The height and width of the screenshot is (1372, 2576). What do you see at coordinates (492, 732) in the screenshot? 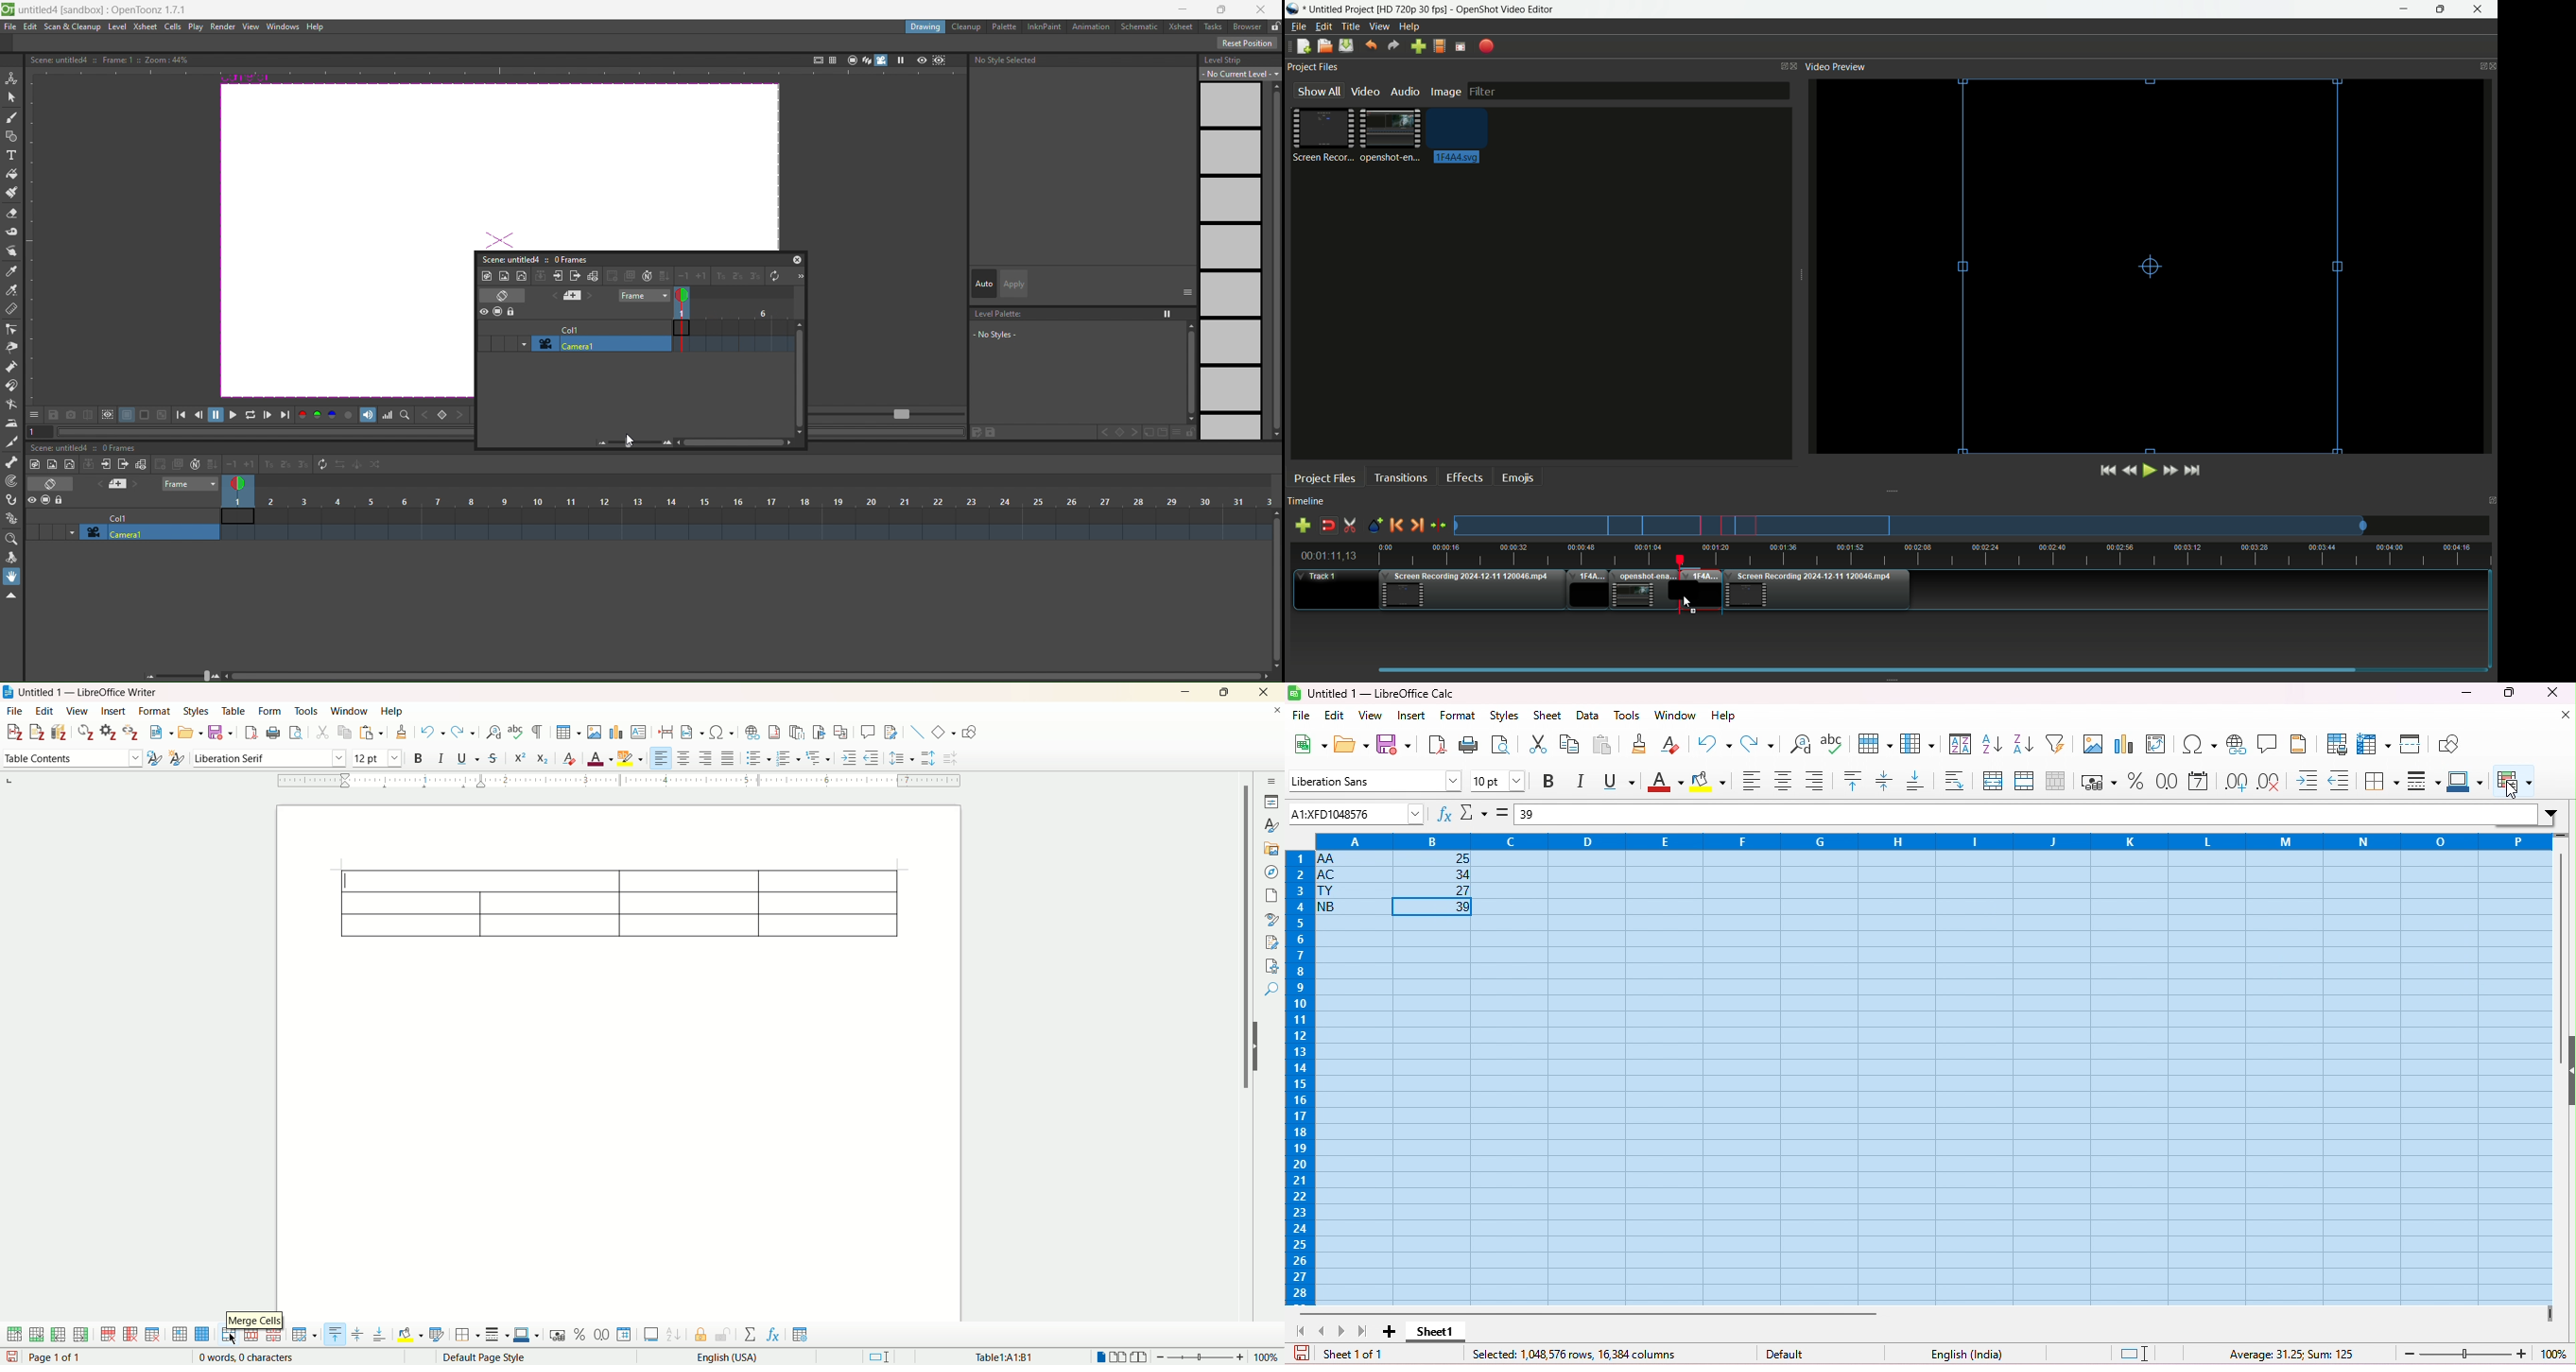
I see `find and replace` at bounding box center [492, 732].